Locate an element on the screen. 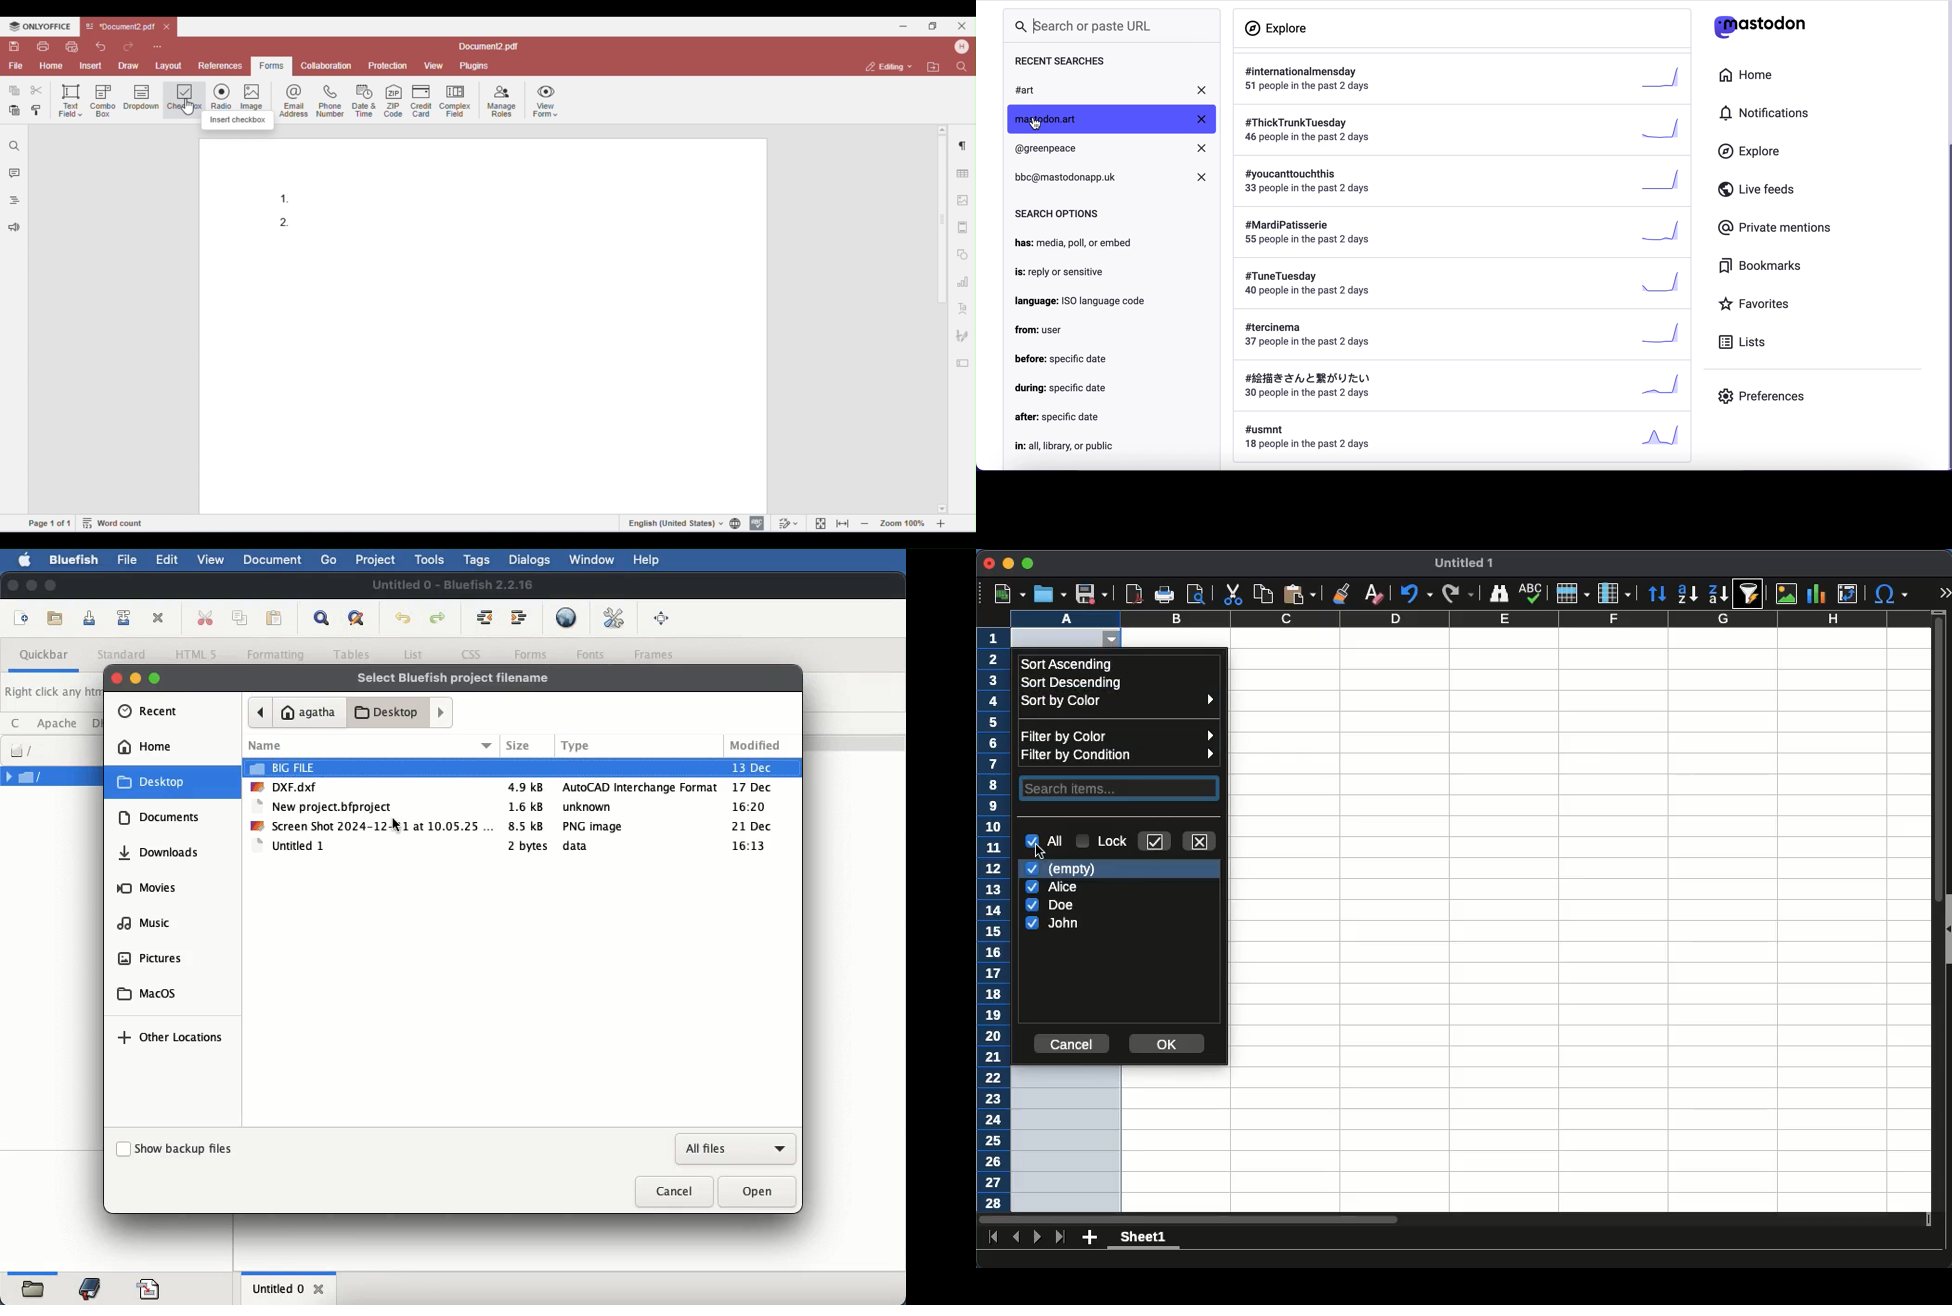  standard  is located at coordinates (124, 656).